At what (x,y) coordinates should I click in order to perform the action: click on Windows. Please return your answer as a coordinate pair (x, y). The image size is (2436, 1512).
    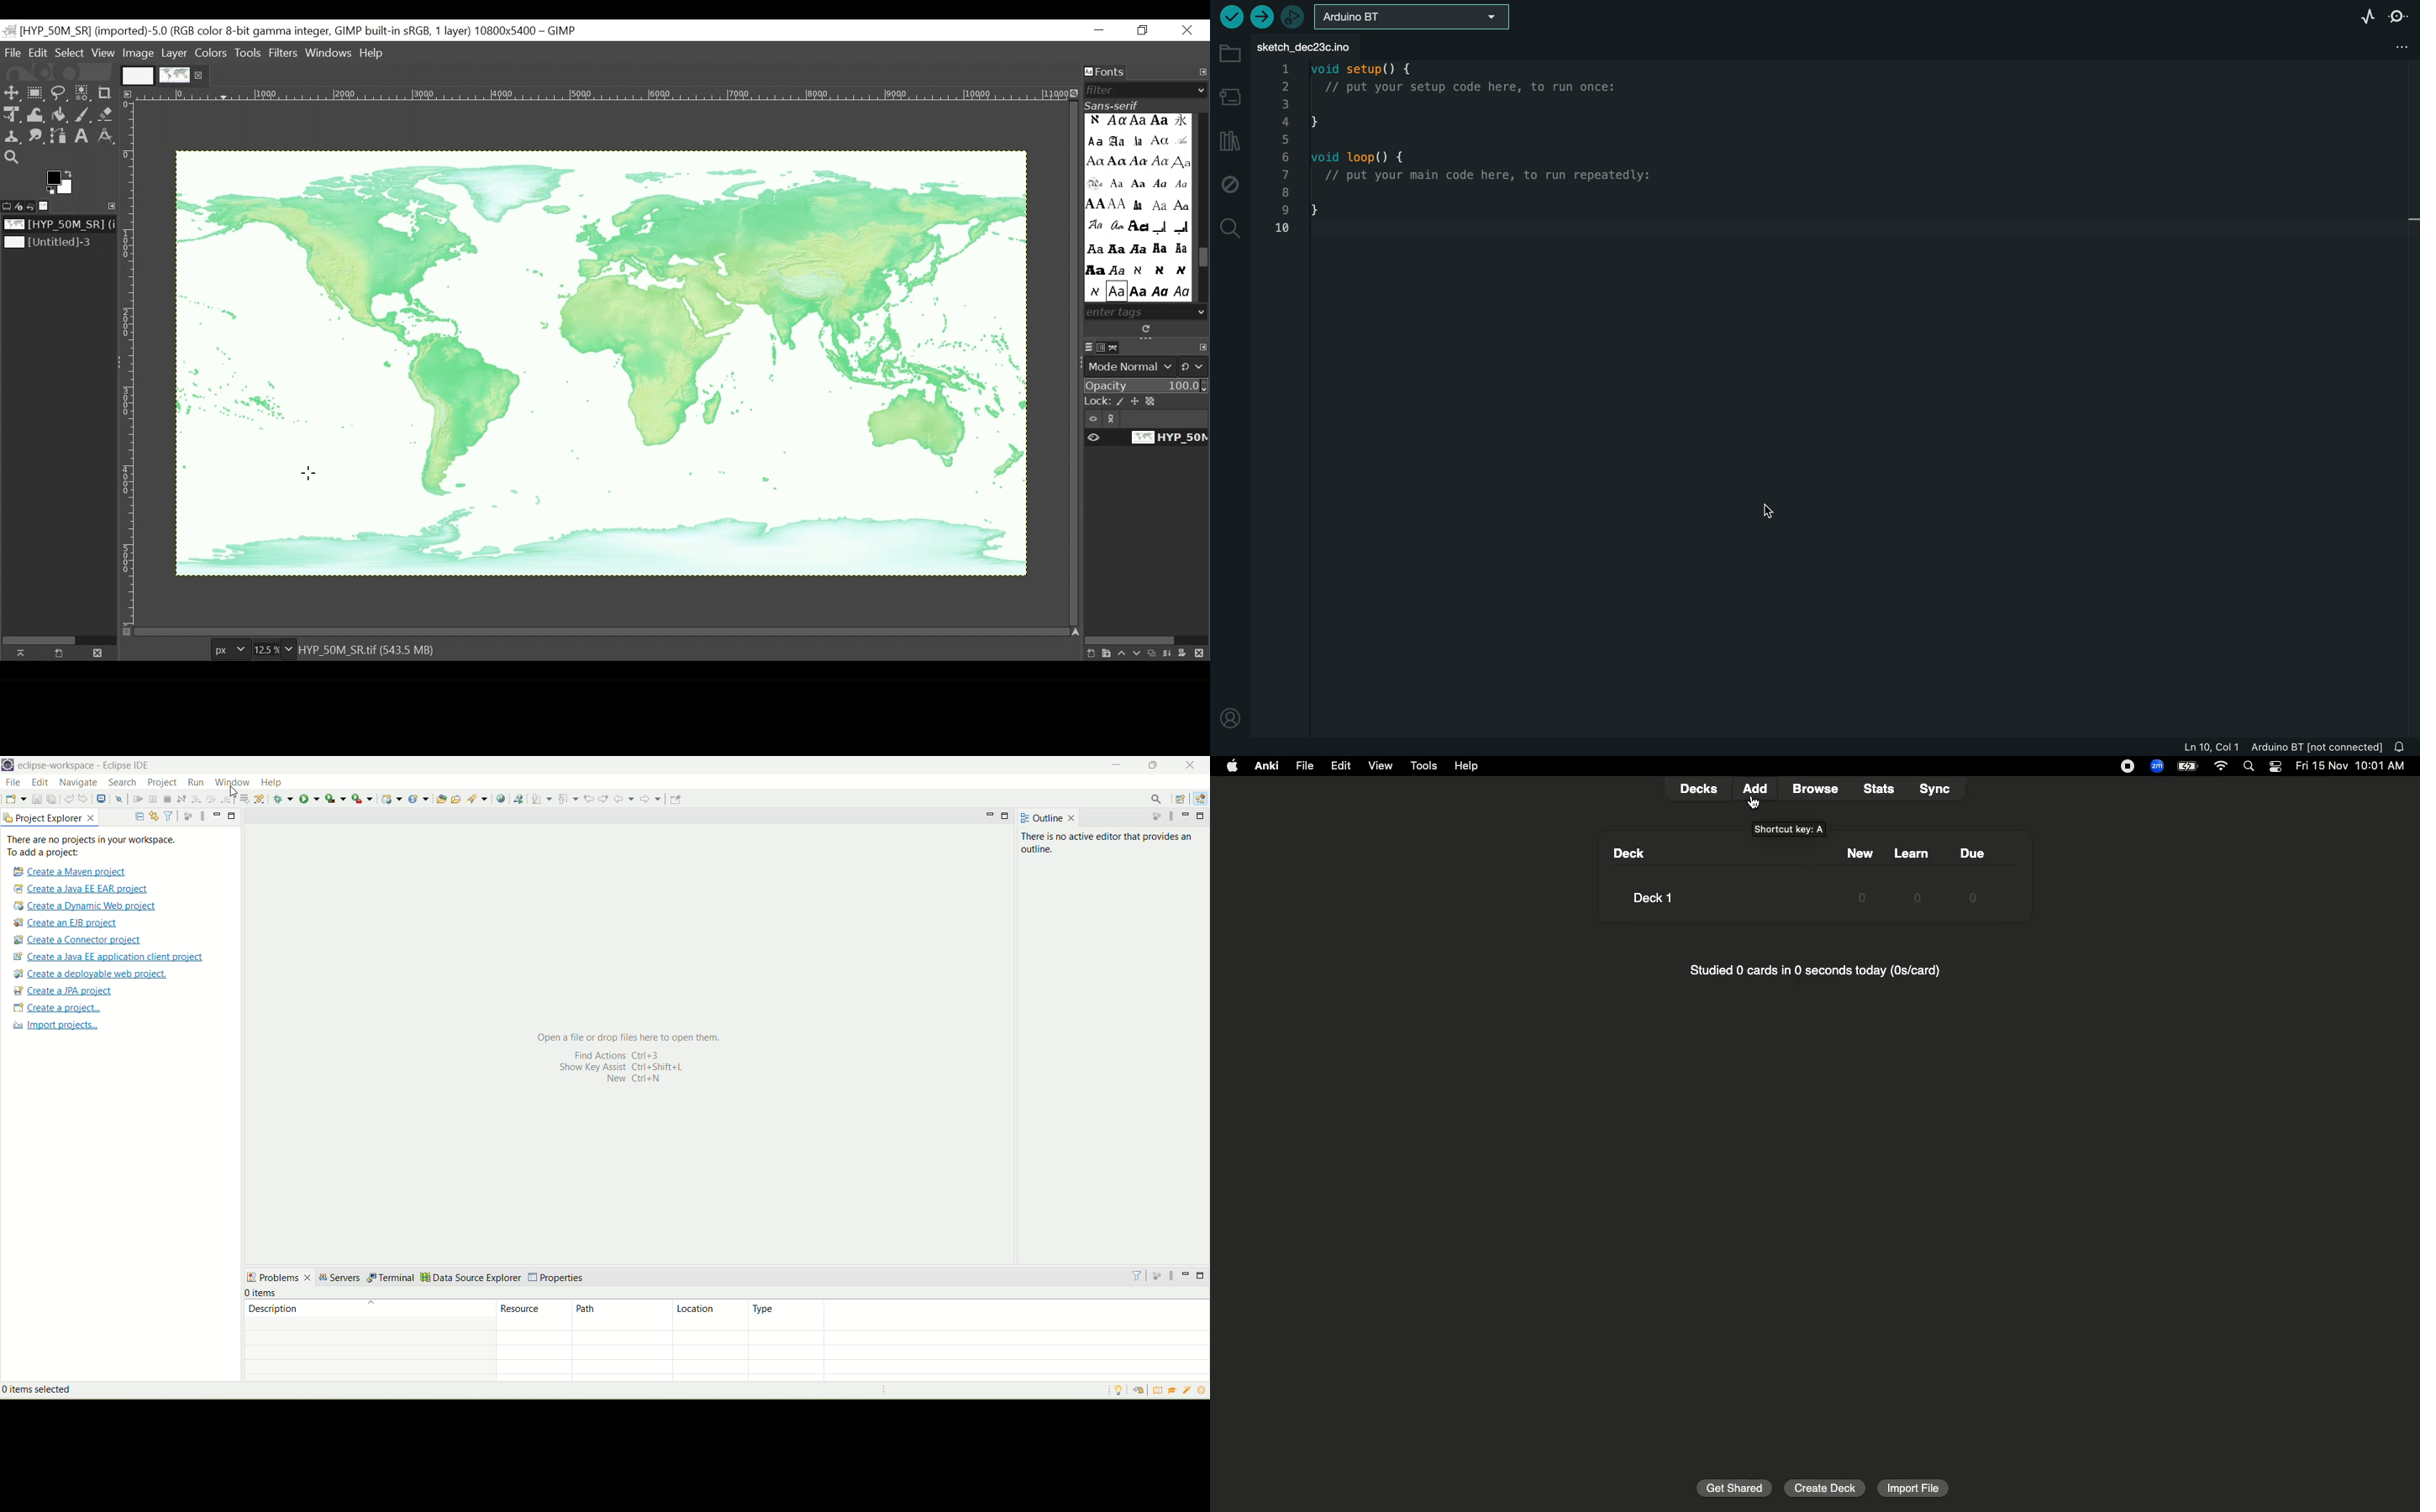
    Looking at the image, I should click on (330, 50).